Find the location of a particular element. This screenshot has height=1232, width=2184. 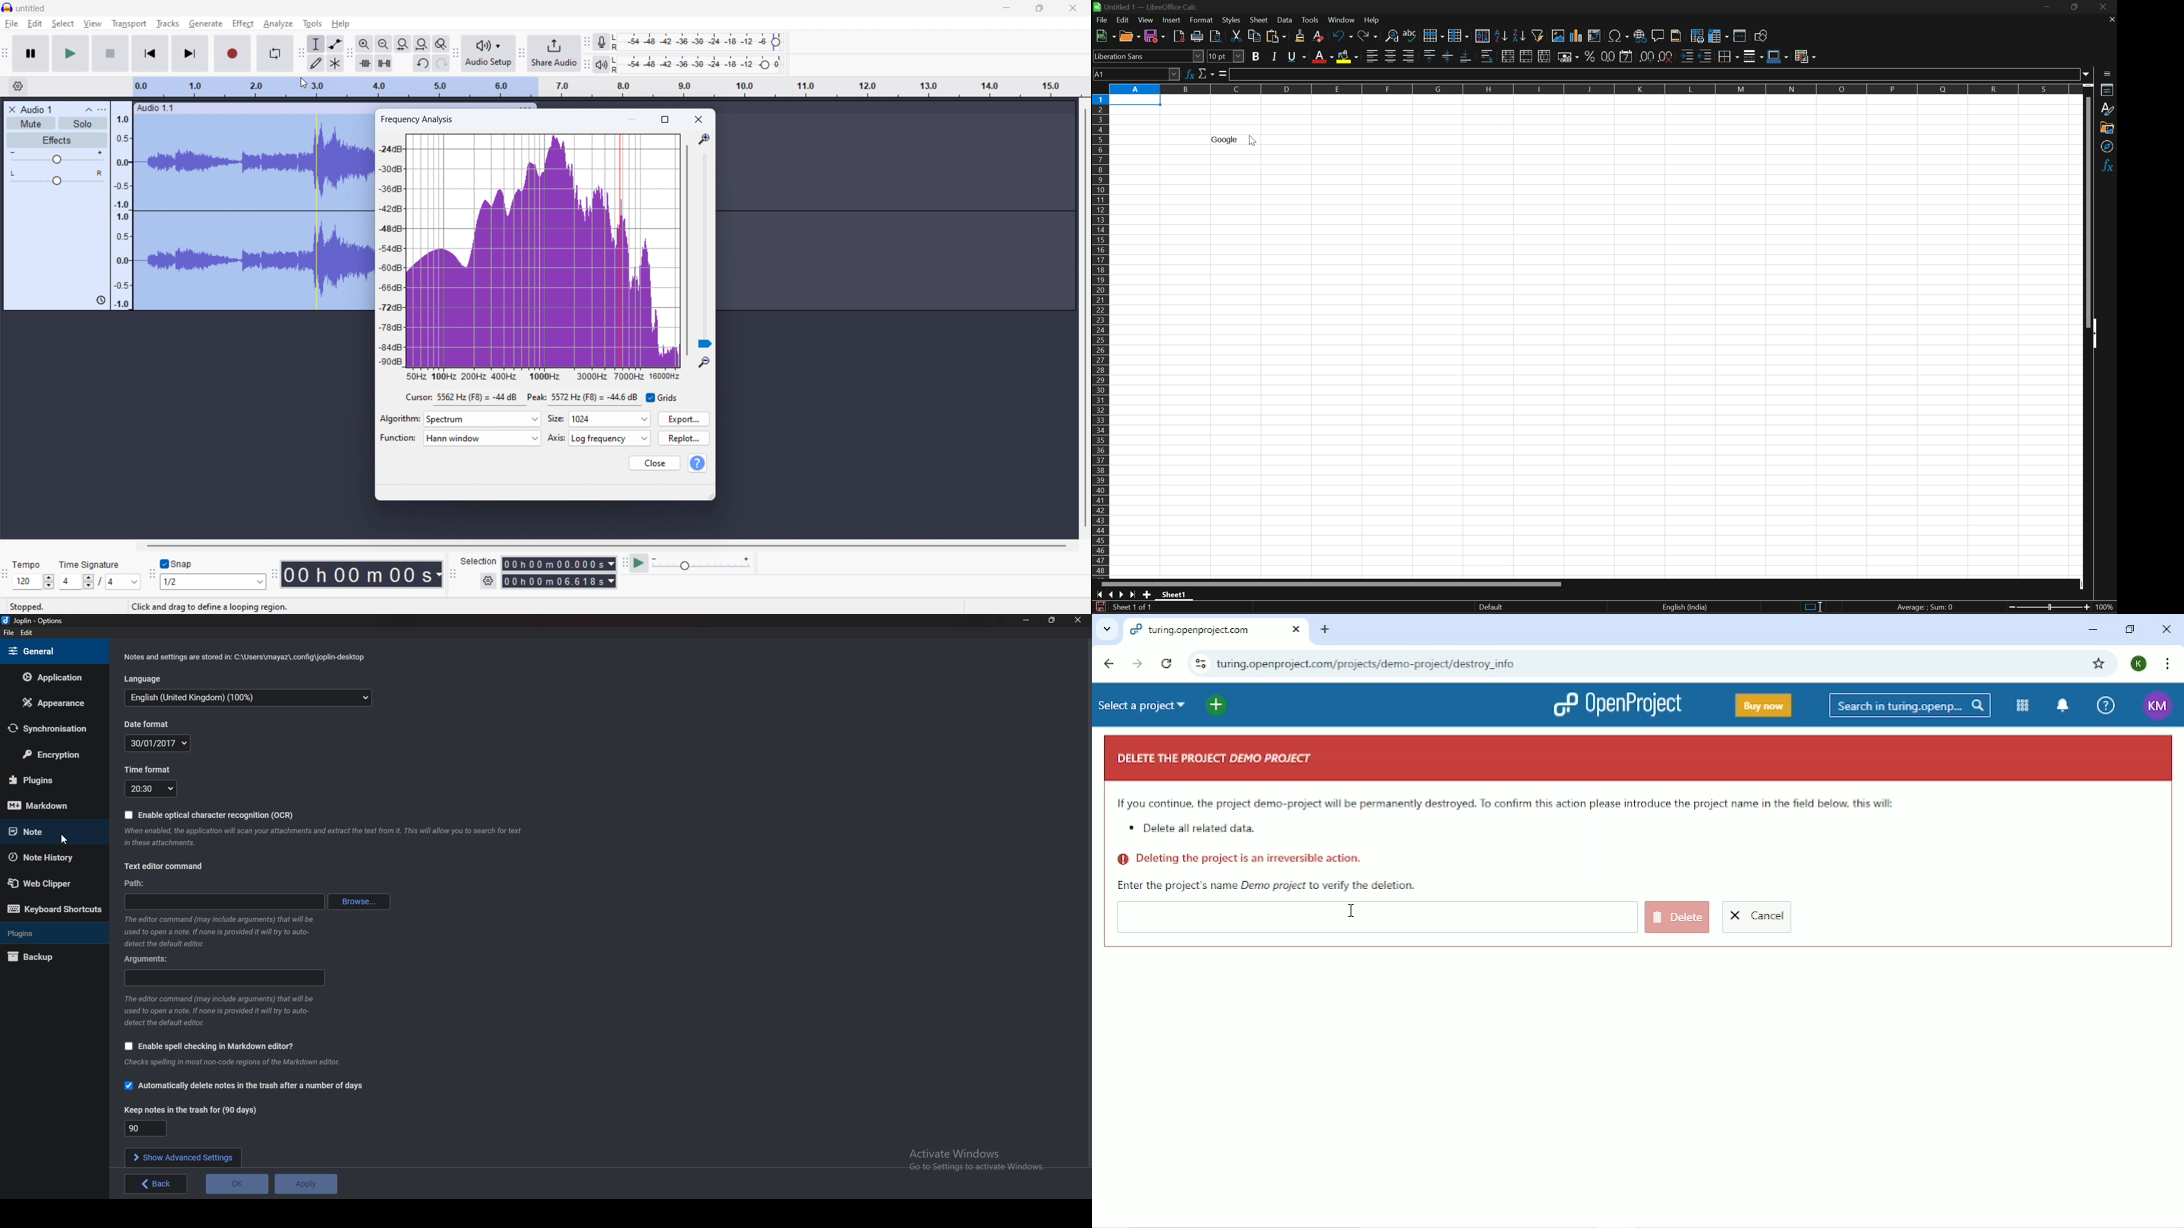

Align top is located at coordinates (1430, 54).